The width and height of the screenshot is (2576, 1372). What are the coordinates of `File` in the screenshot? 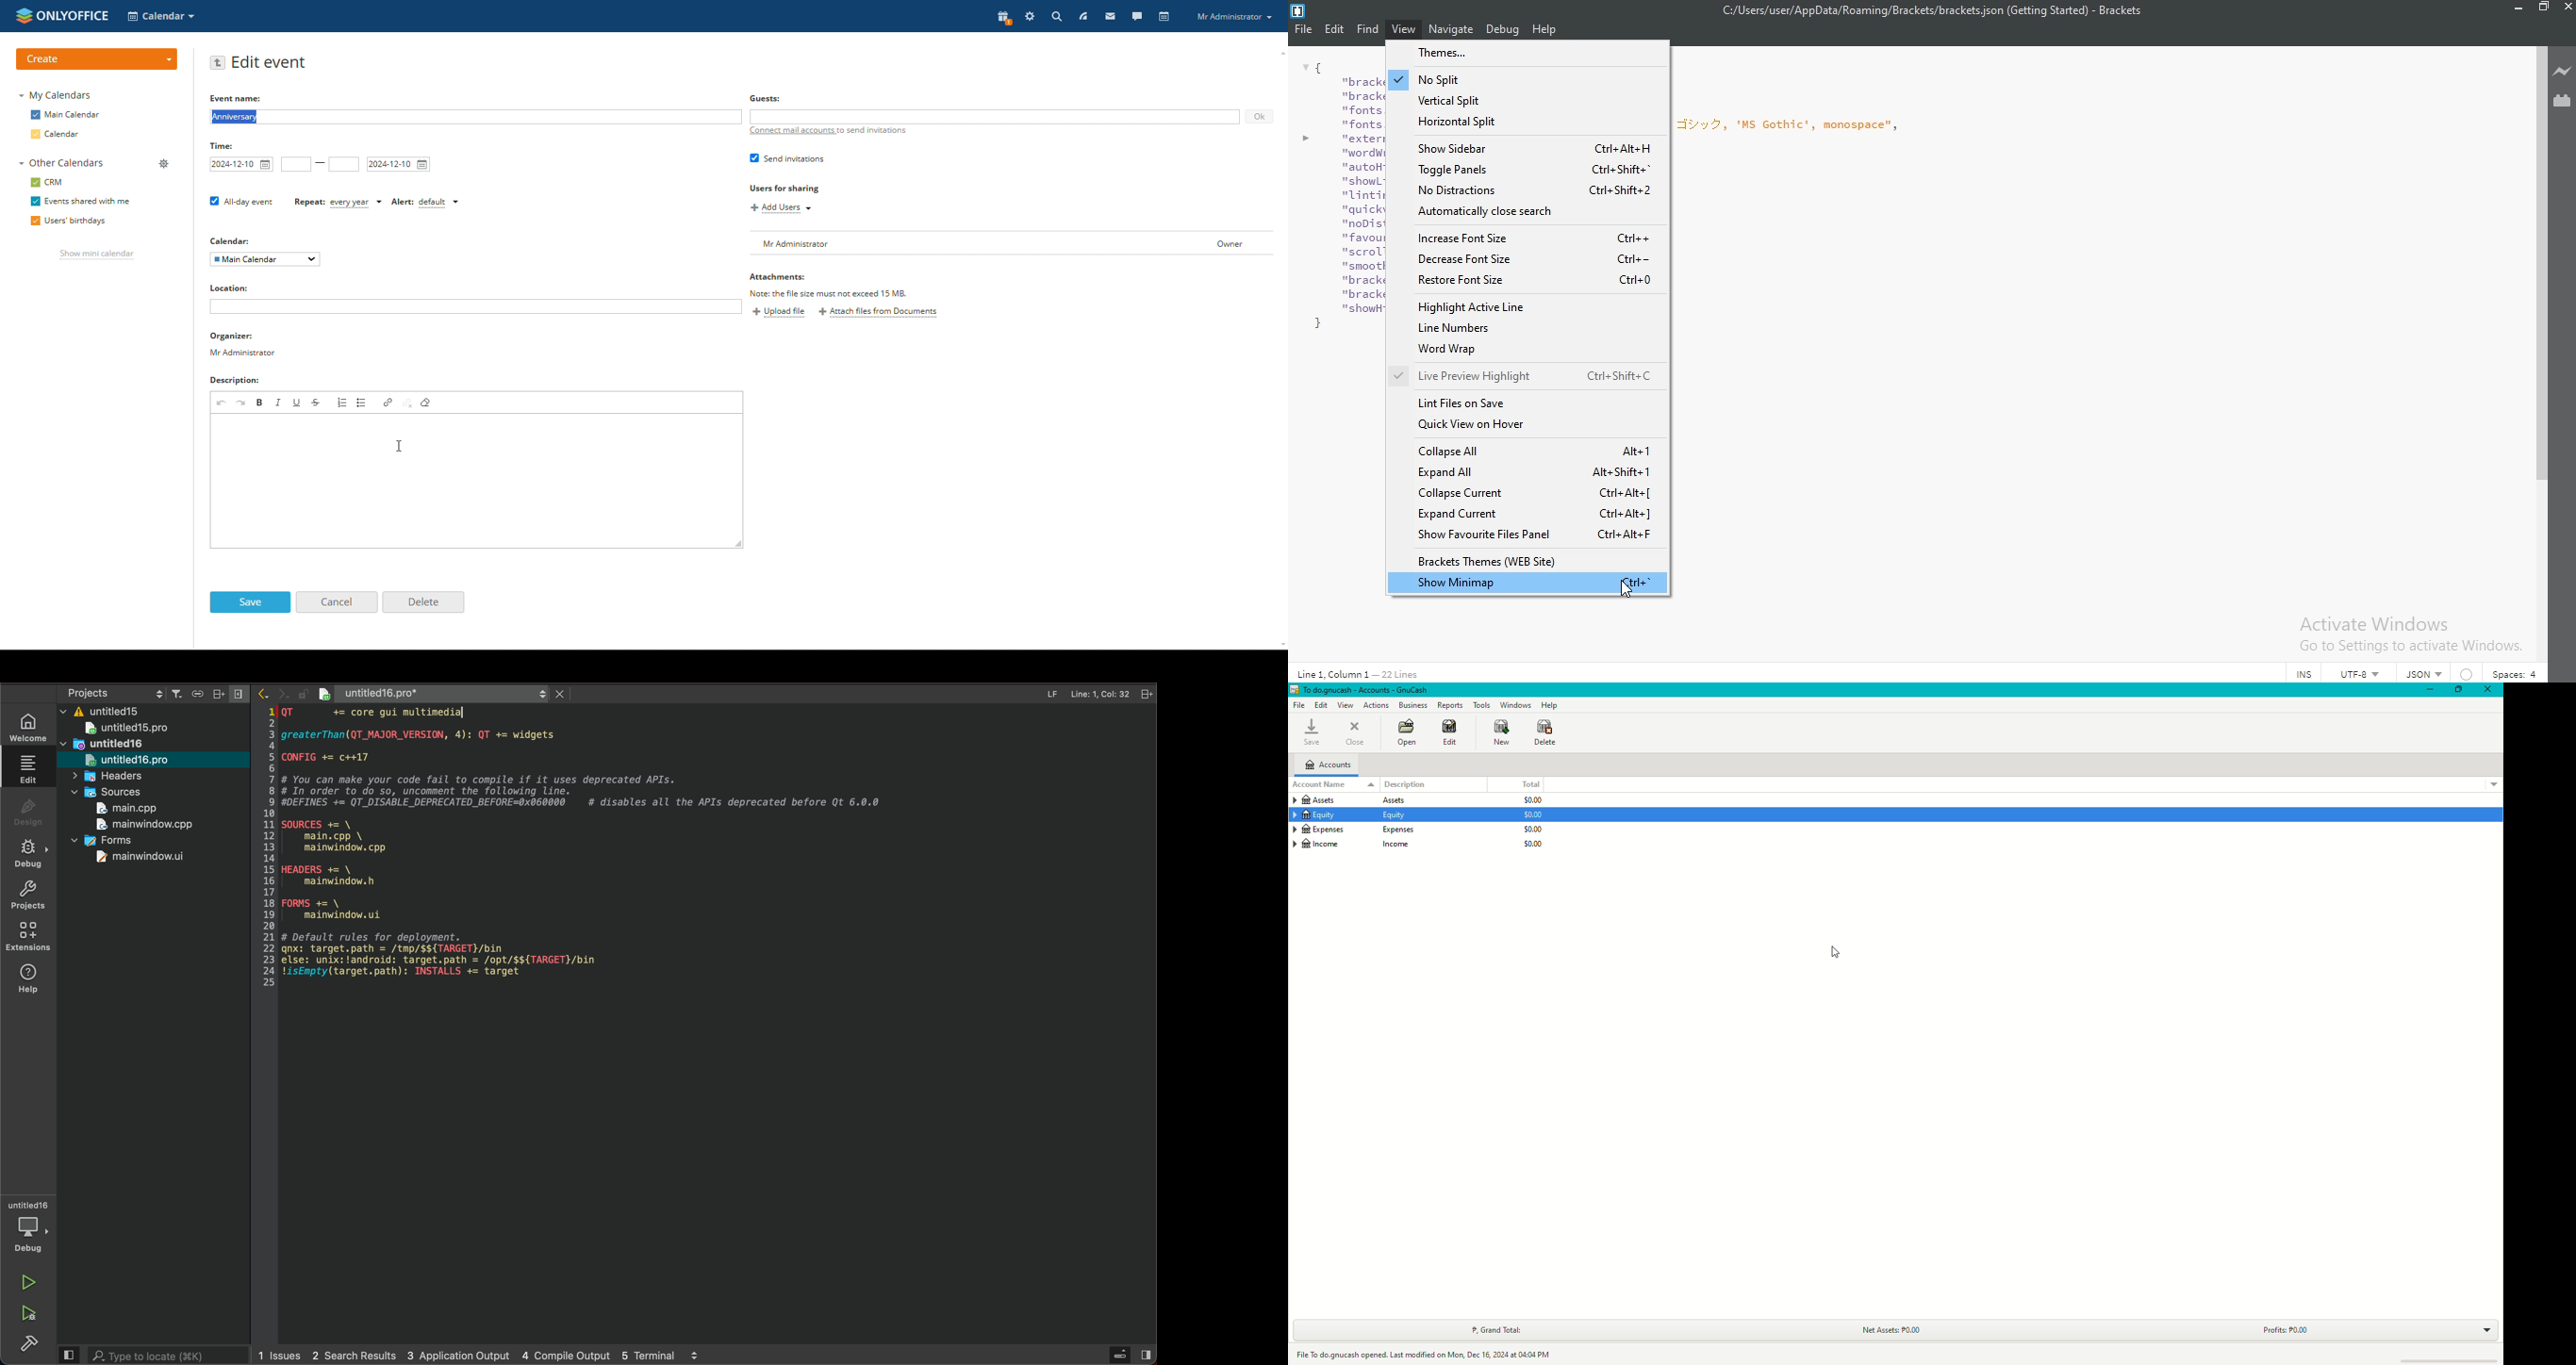 It's located at (1300, 705).